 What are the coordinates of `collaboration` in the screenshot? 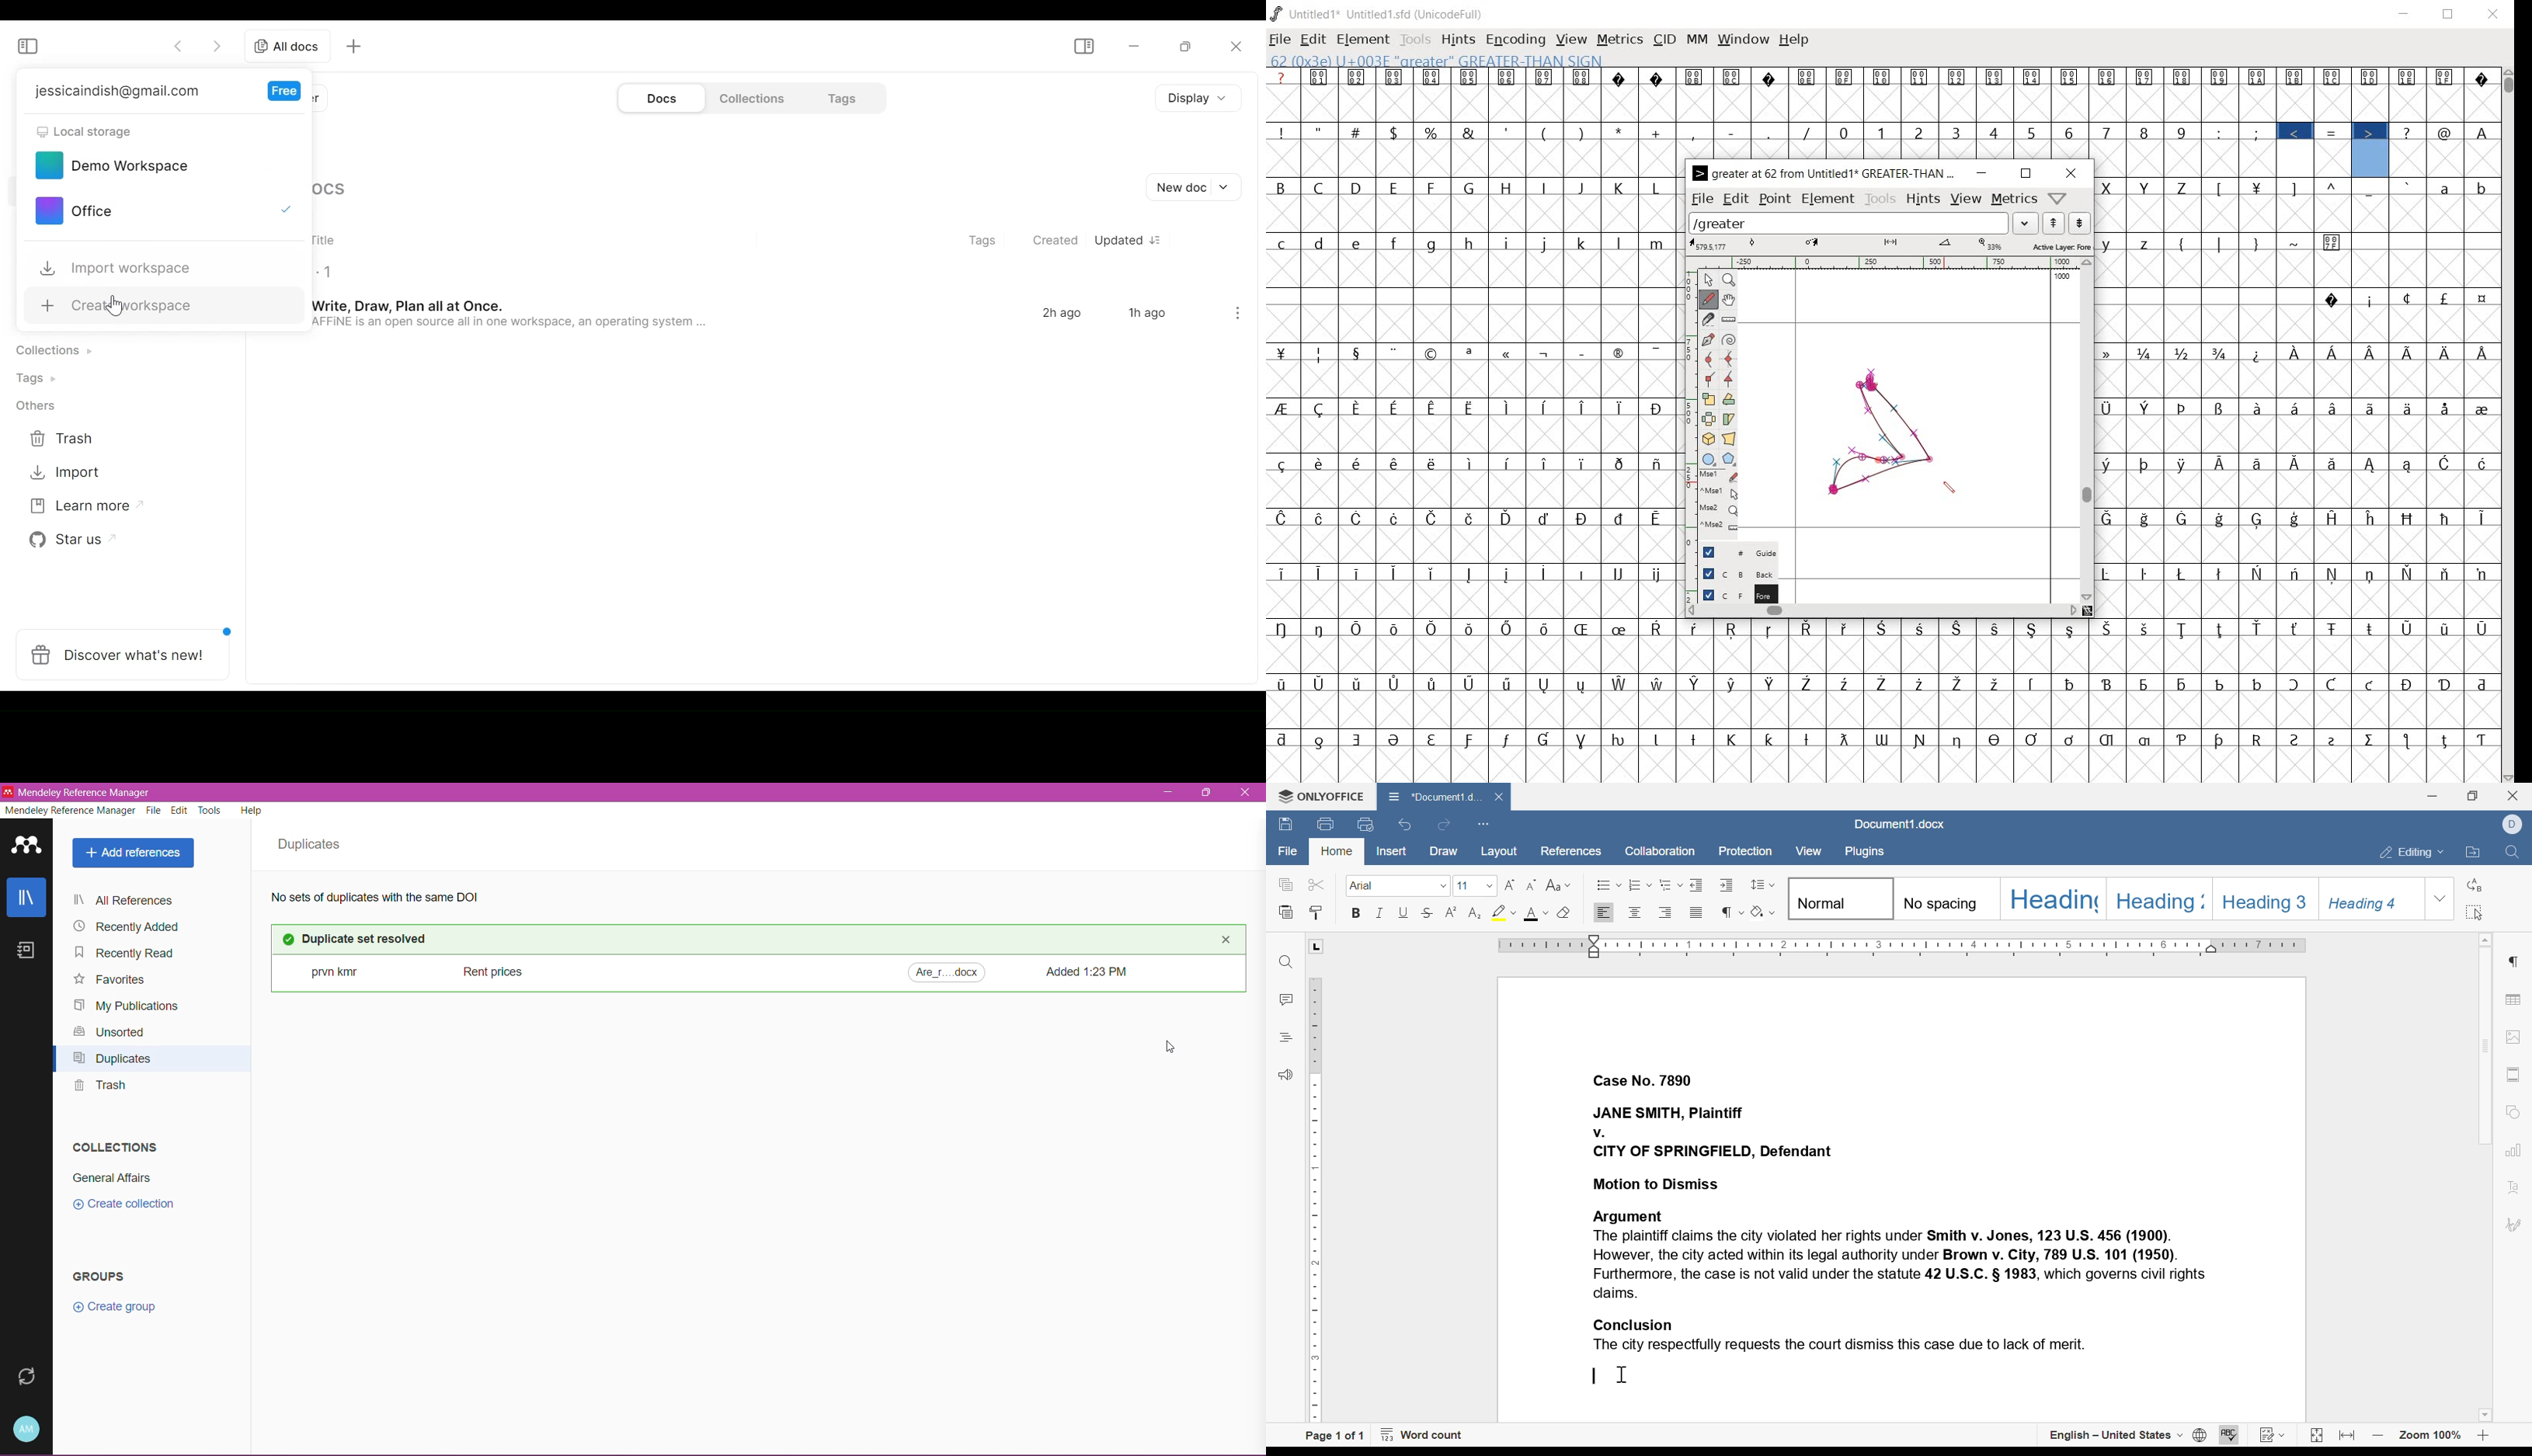 It's located at (1661, 854).